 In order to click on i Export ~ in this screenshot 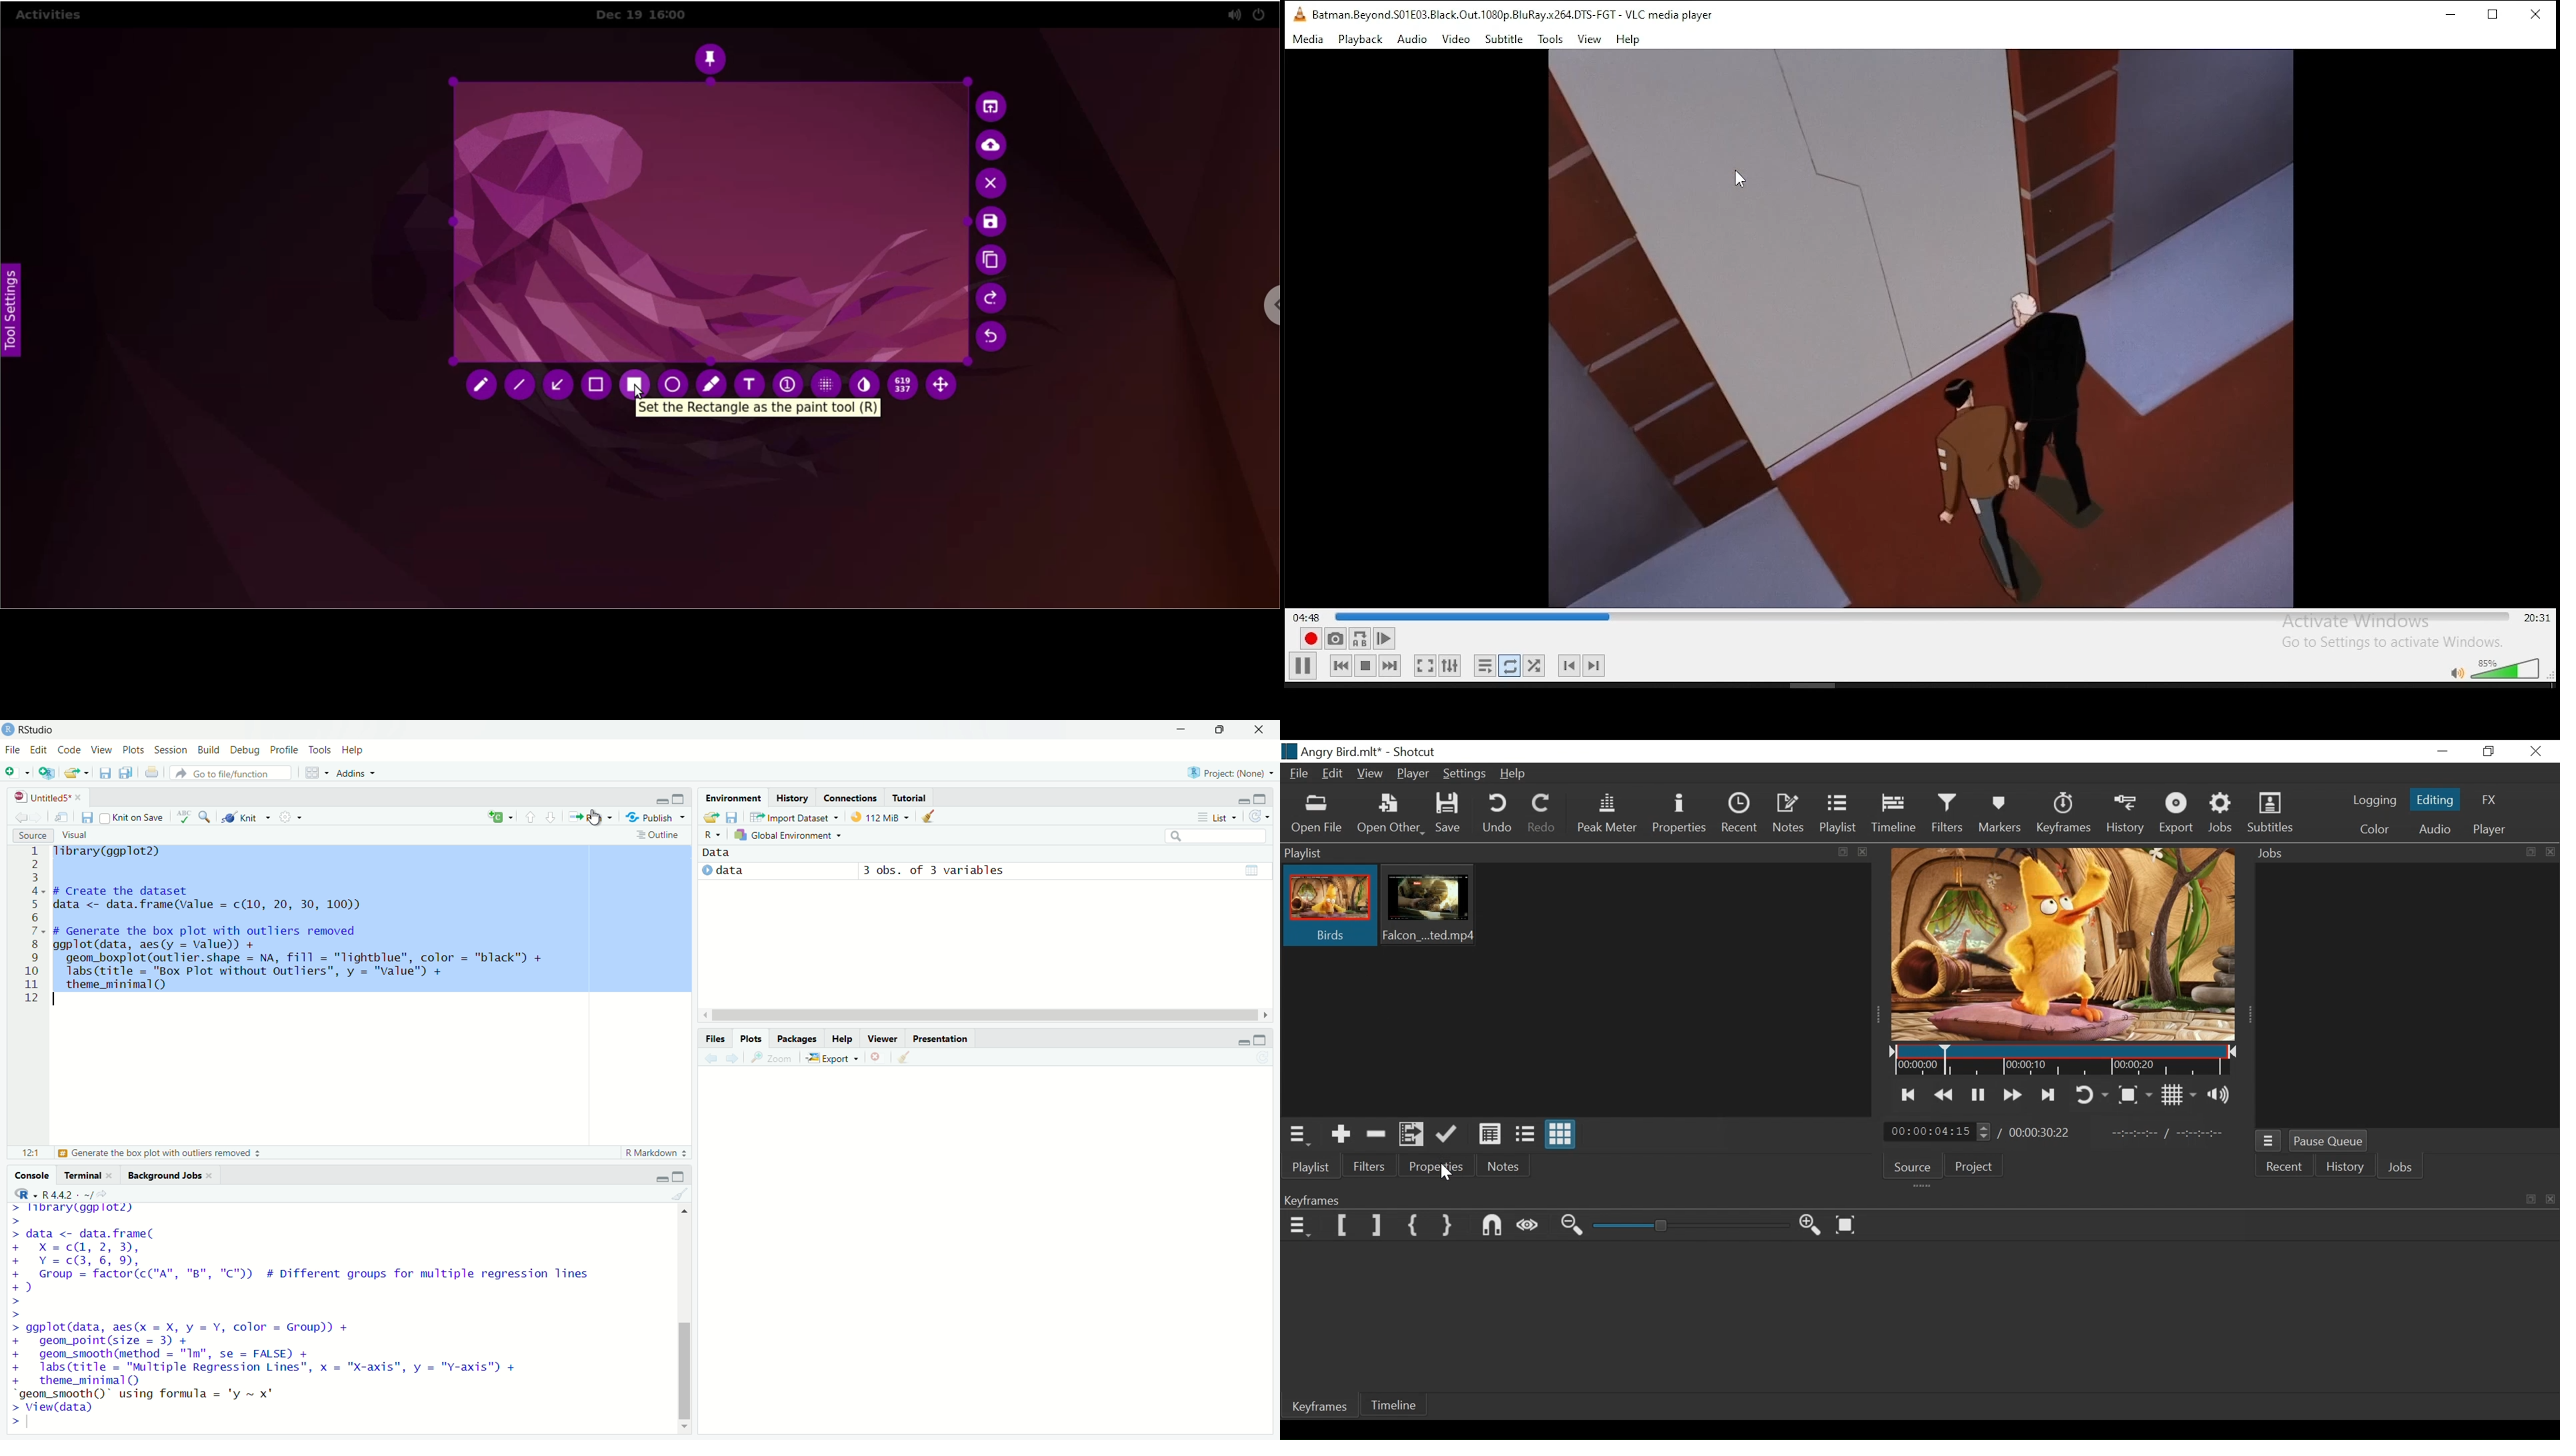, I will do `click(834, 1057)`.